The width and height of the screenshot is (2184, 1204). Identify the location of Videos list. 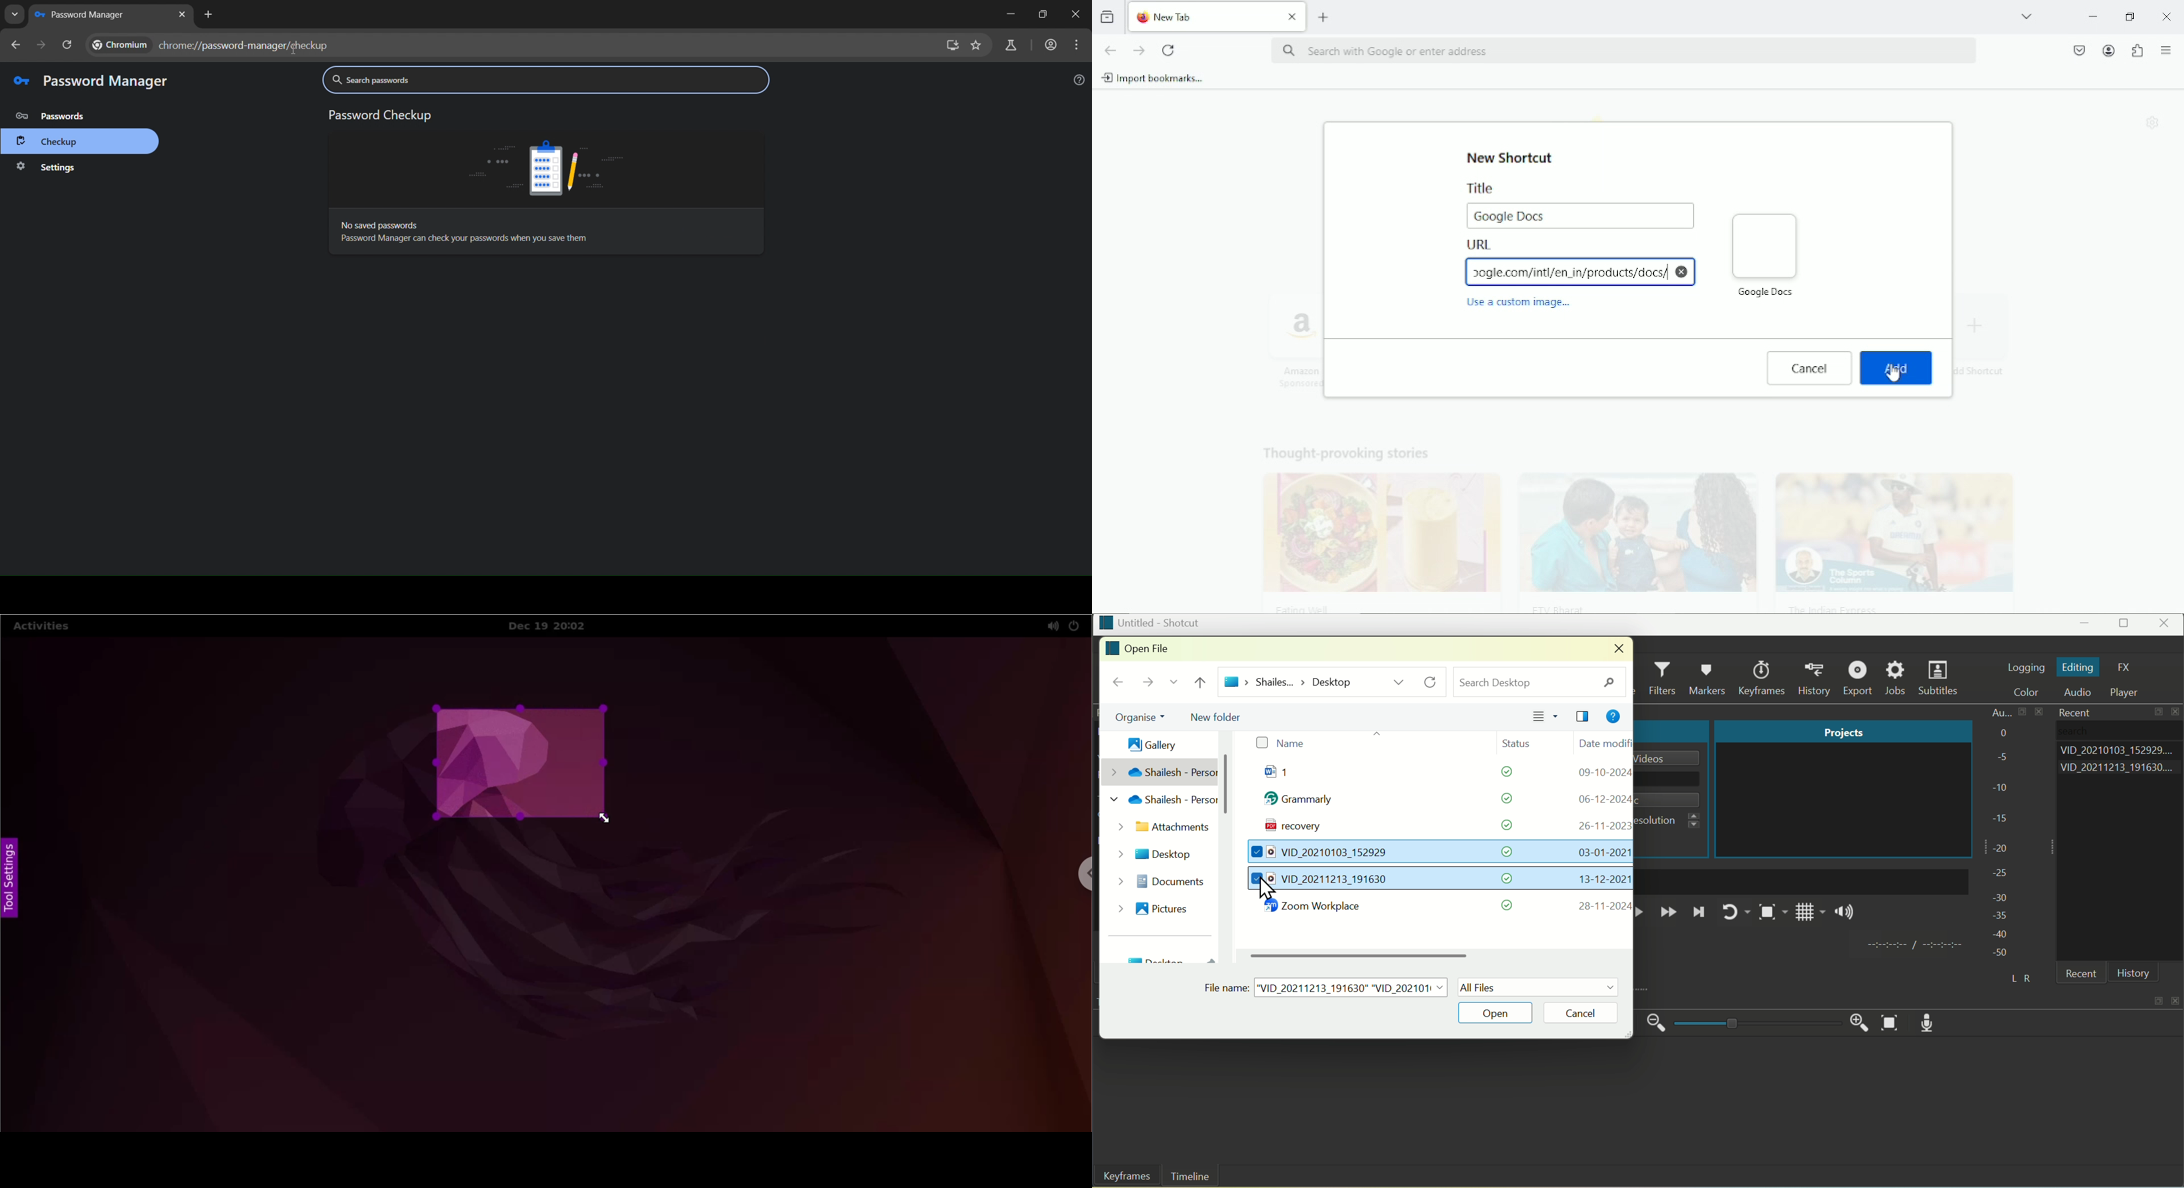
(2120, 769).